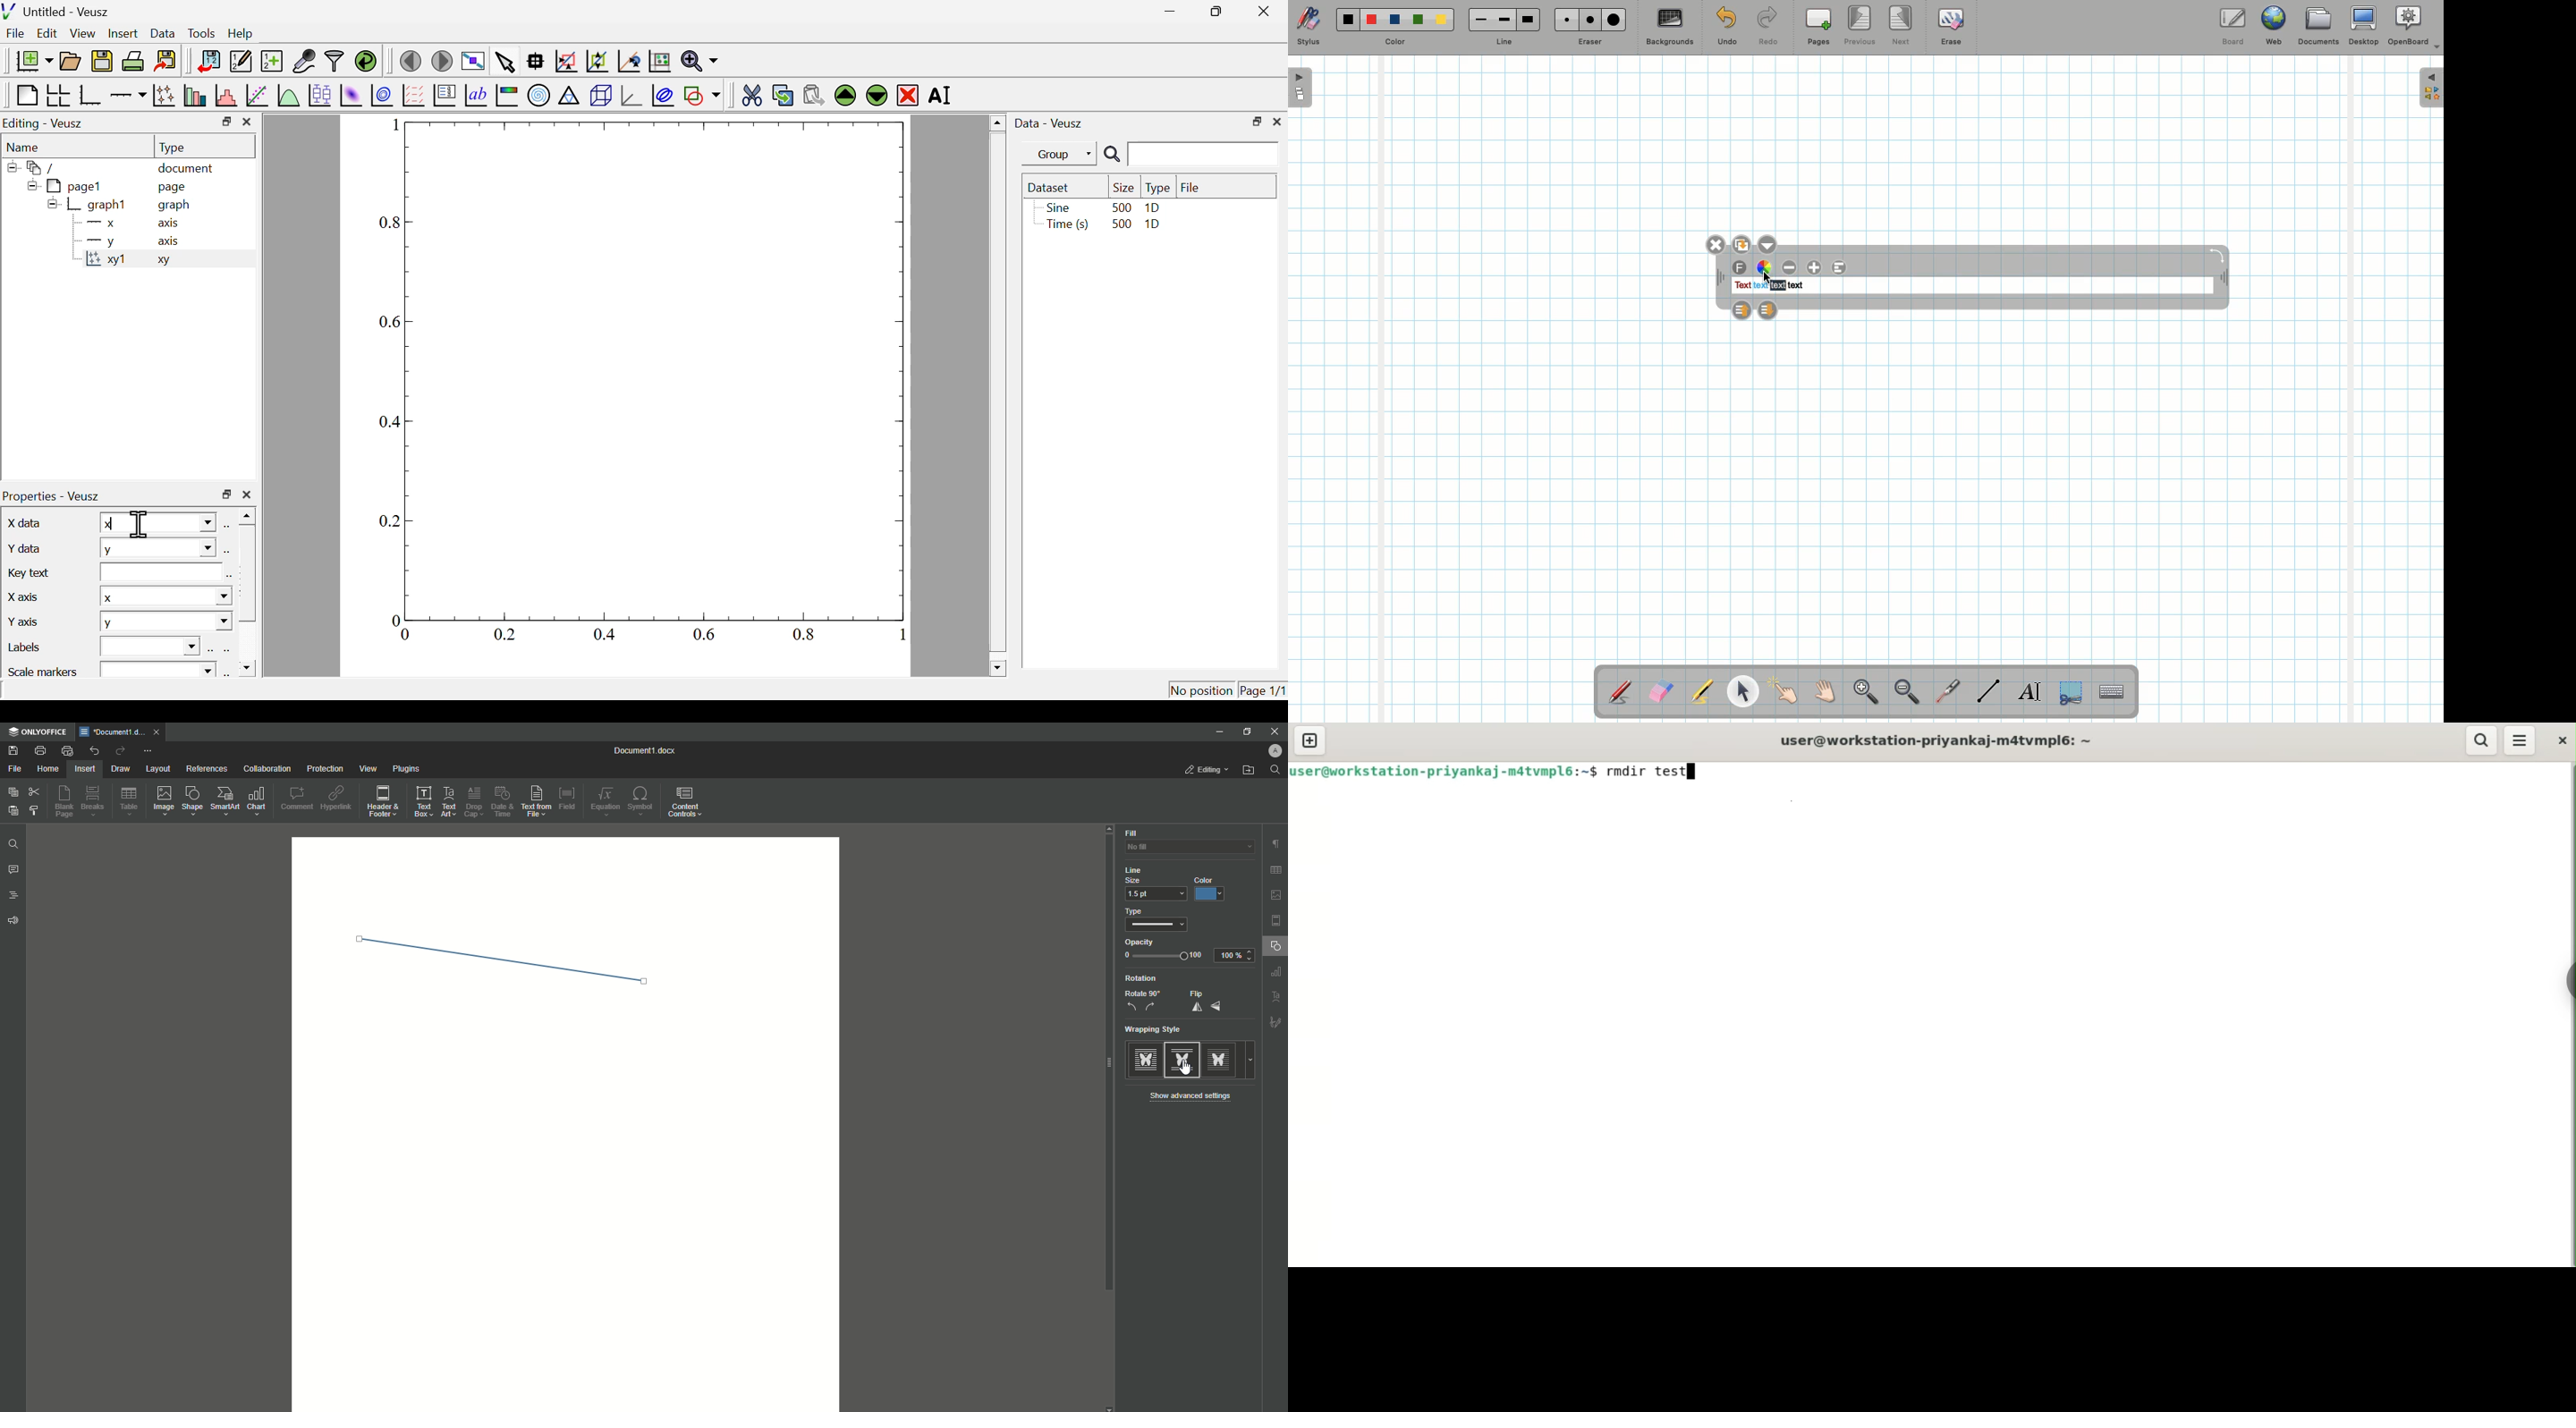 The image size is (2576, 1428). I want to click on Layout, so click(157, 769).